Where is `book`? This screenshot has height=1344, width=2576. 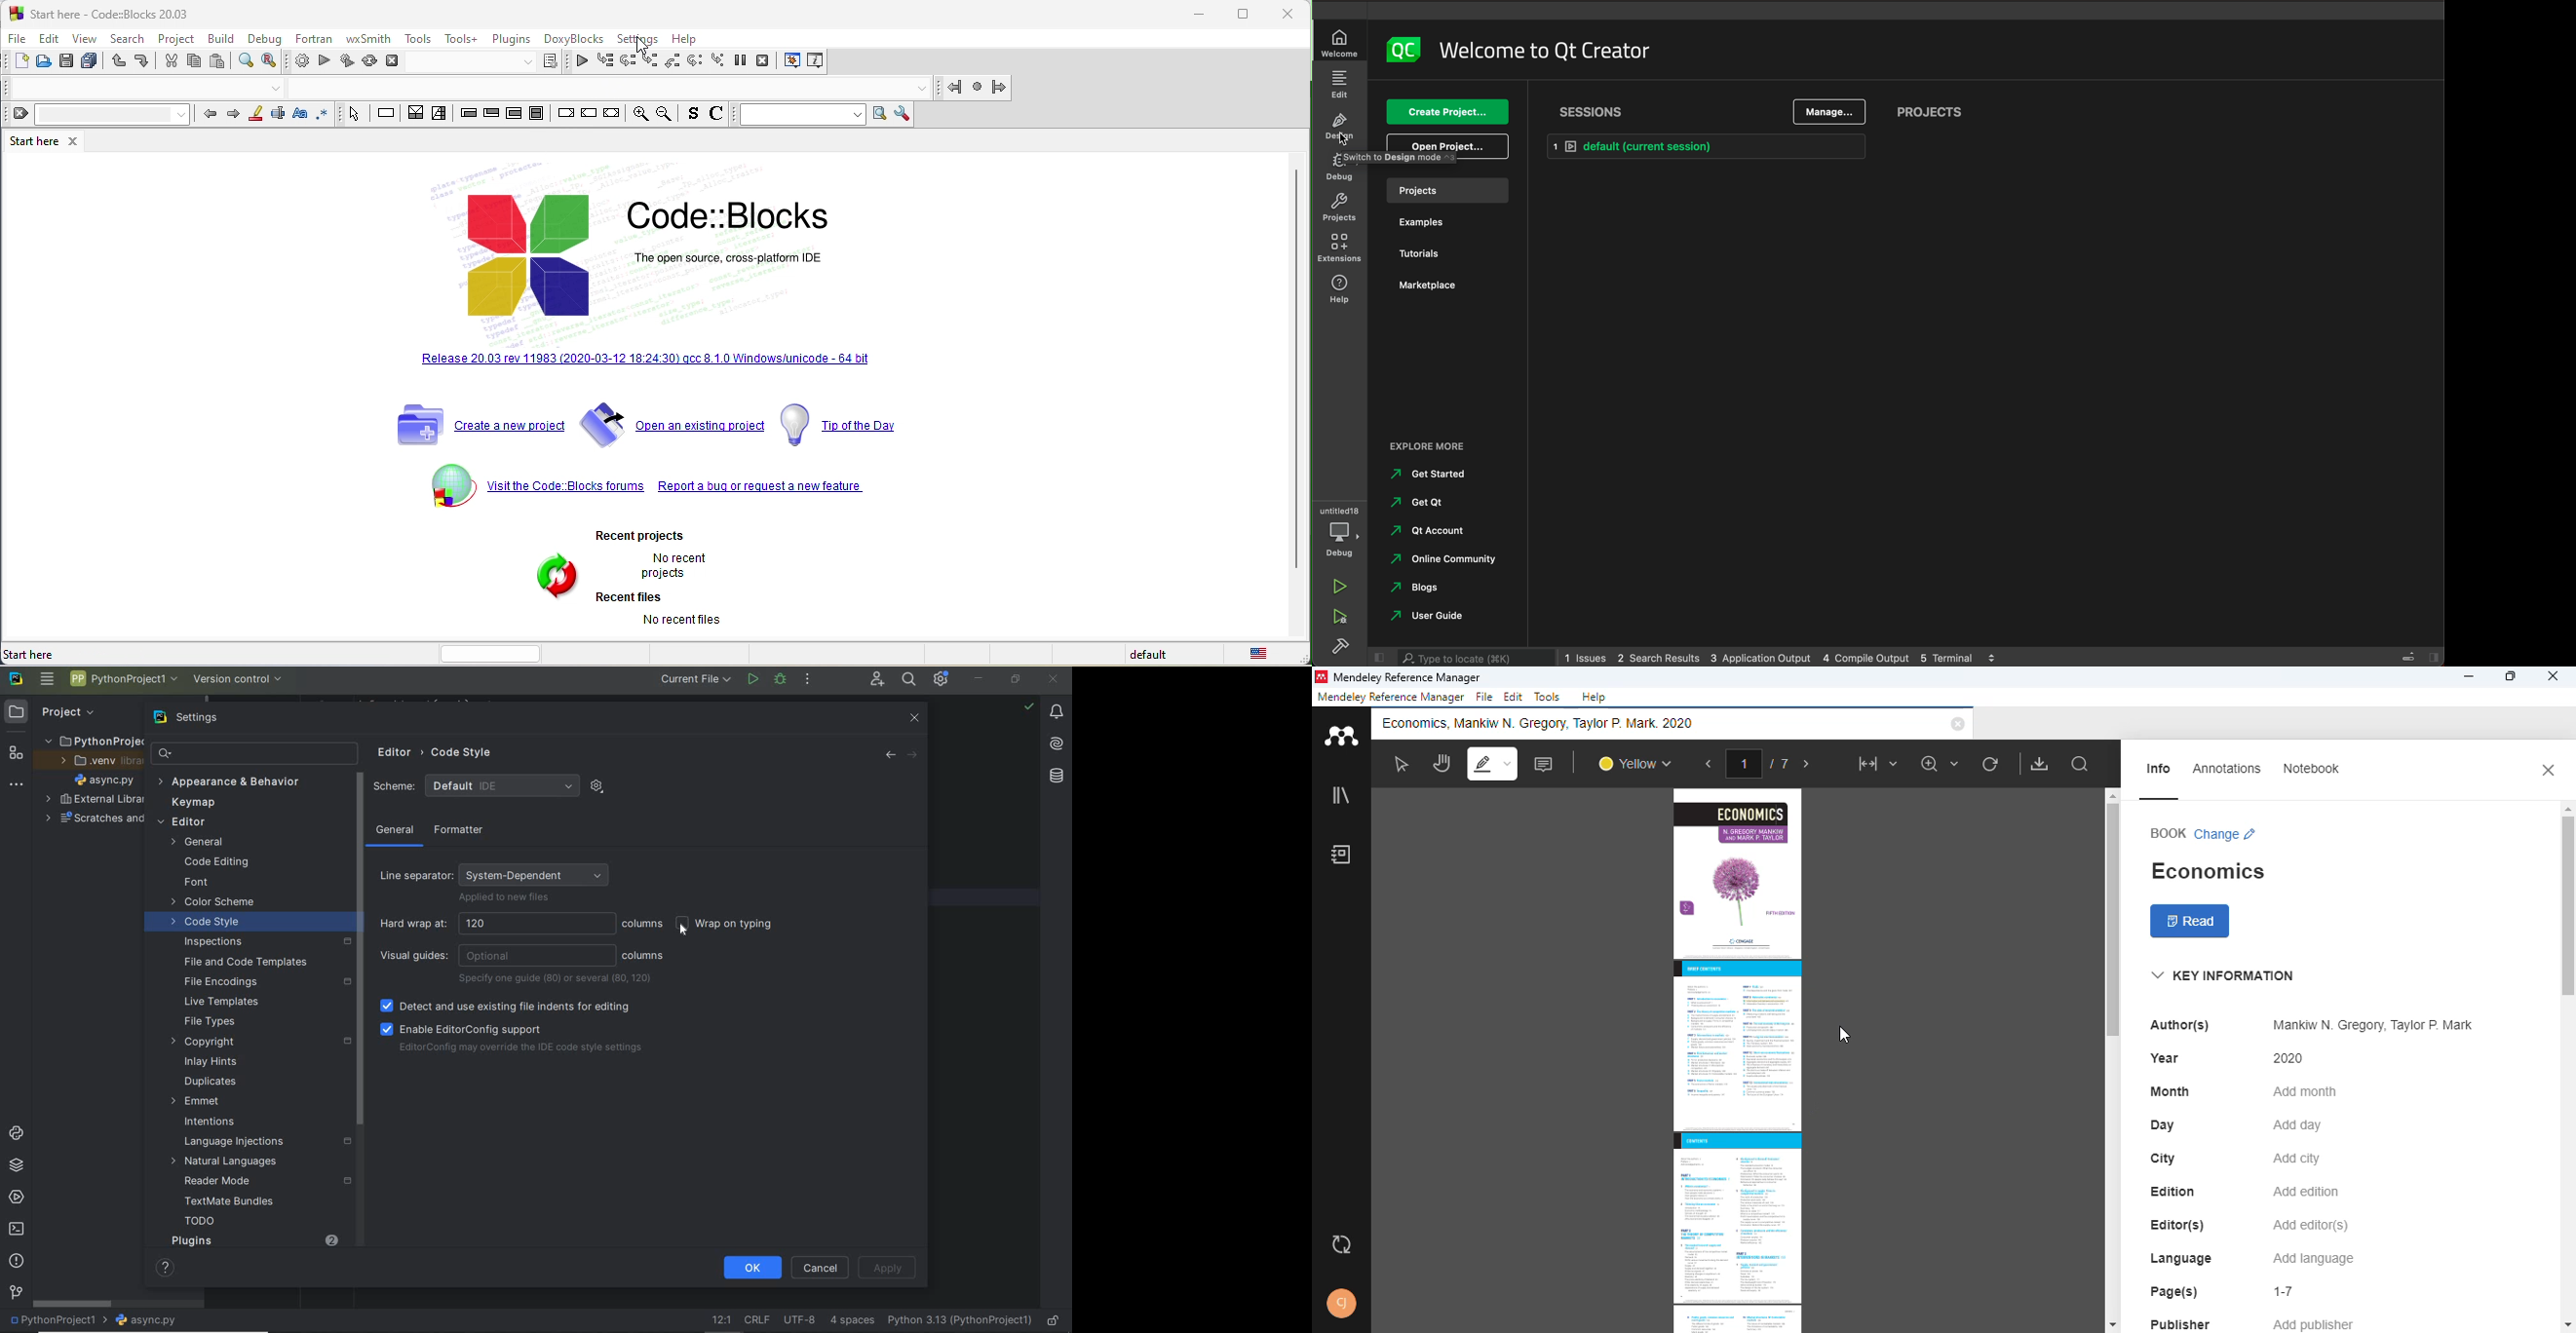 book is located at coordinates (2168, 832).